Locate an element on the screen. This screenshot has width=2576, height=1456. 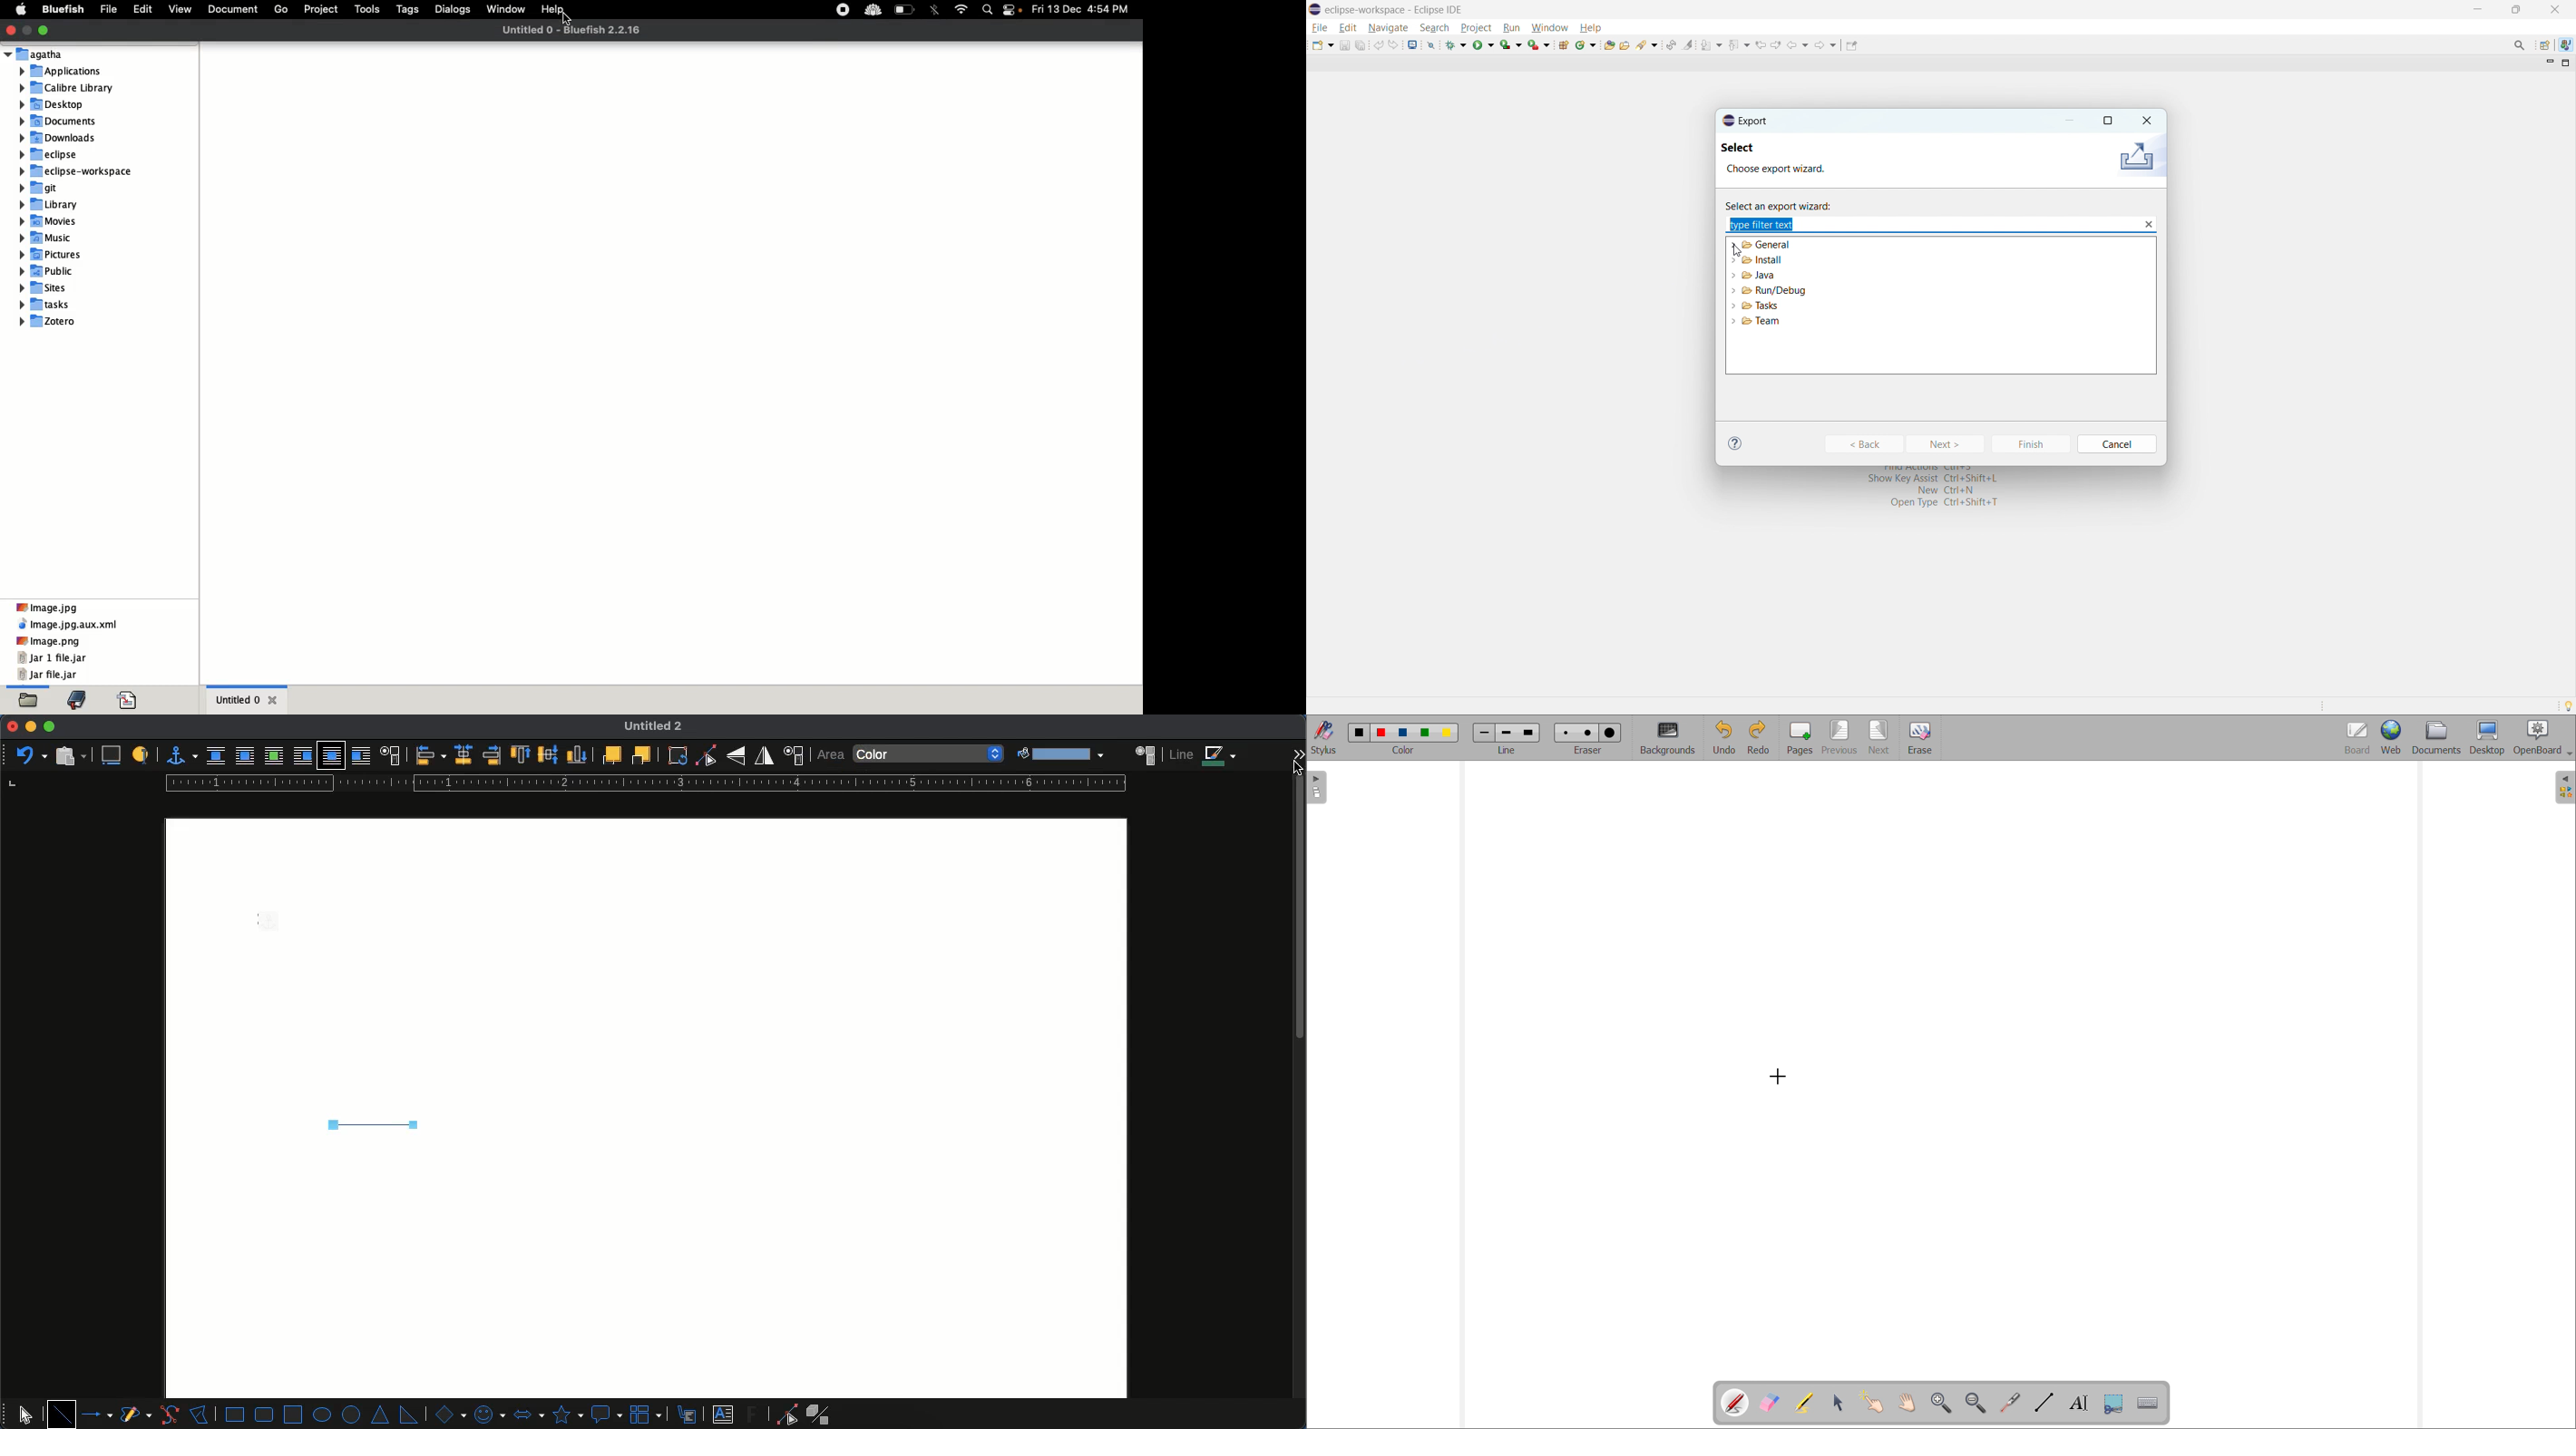
after is located at coordinates (360, 755).